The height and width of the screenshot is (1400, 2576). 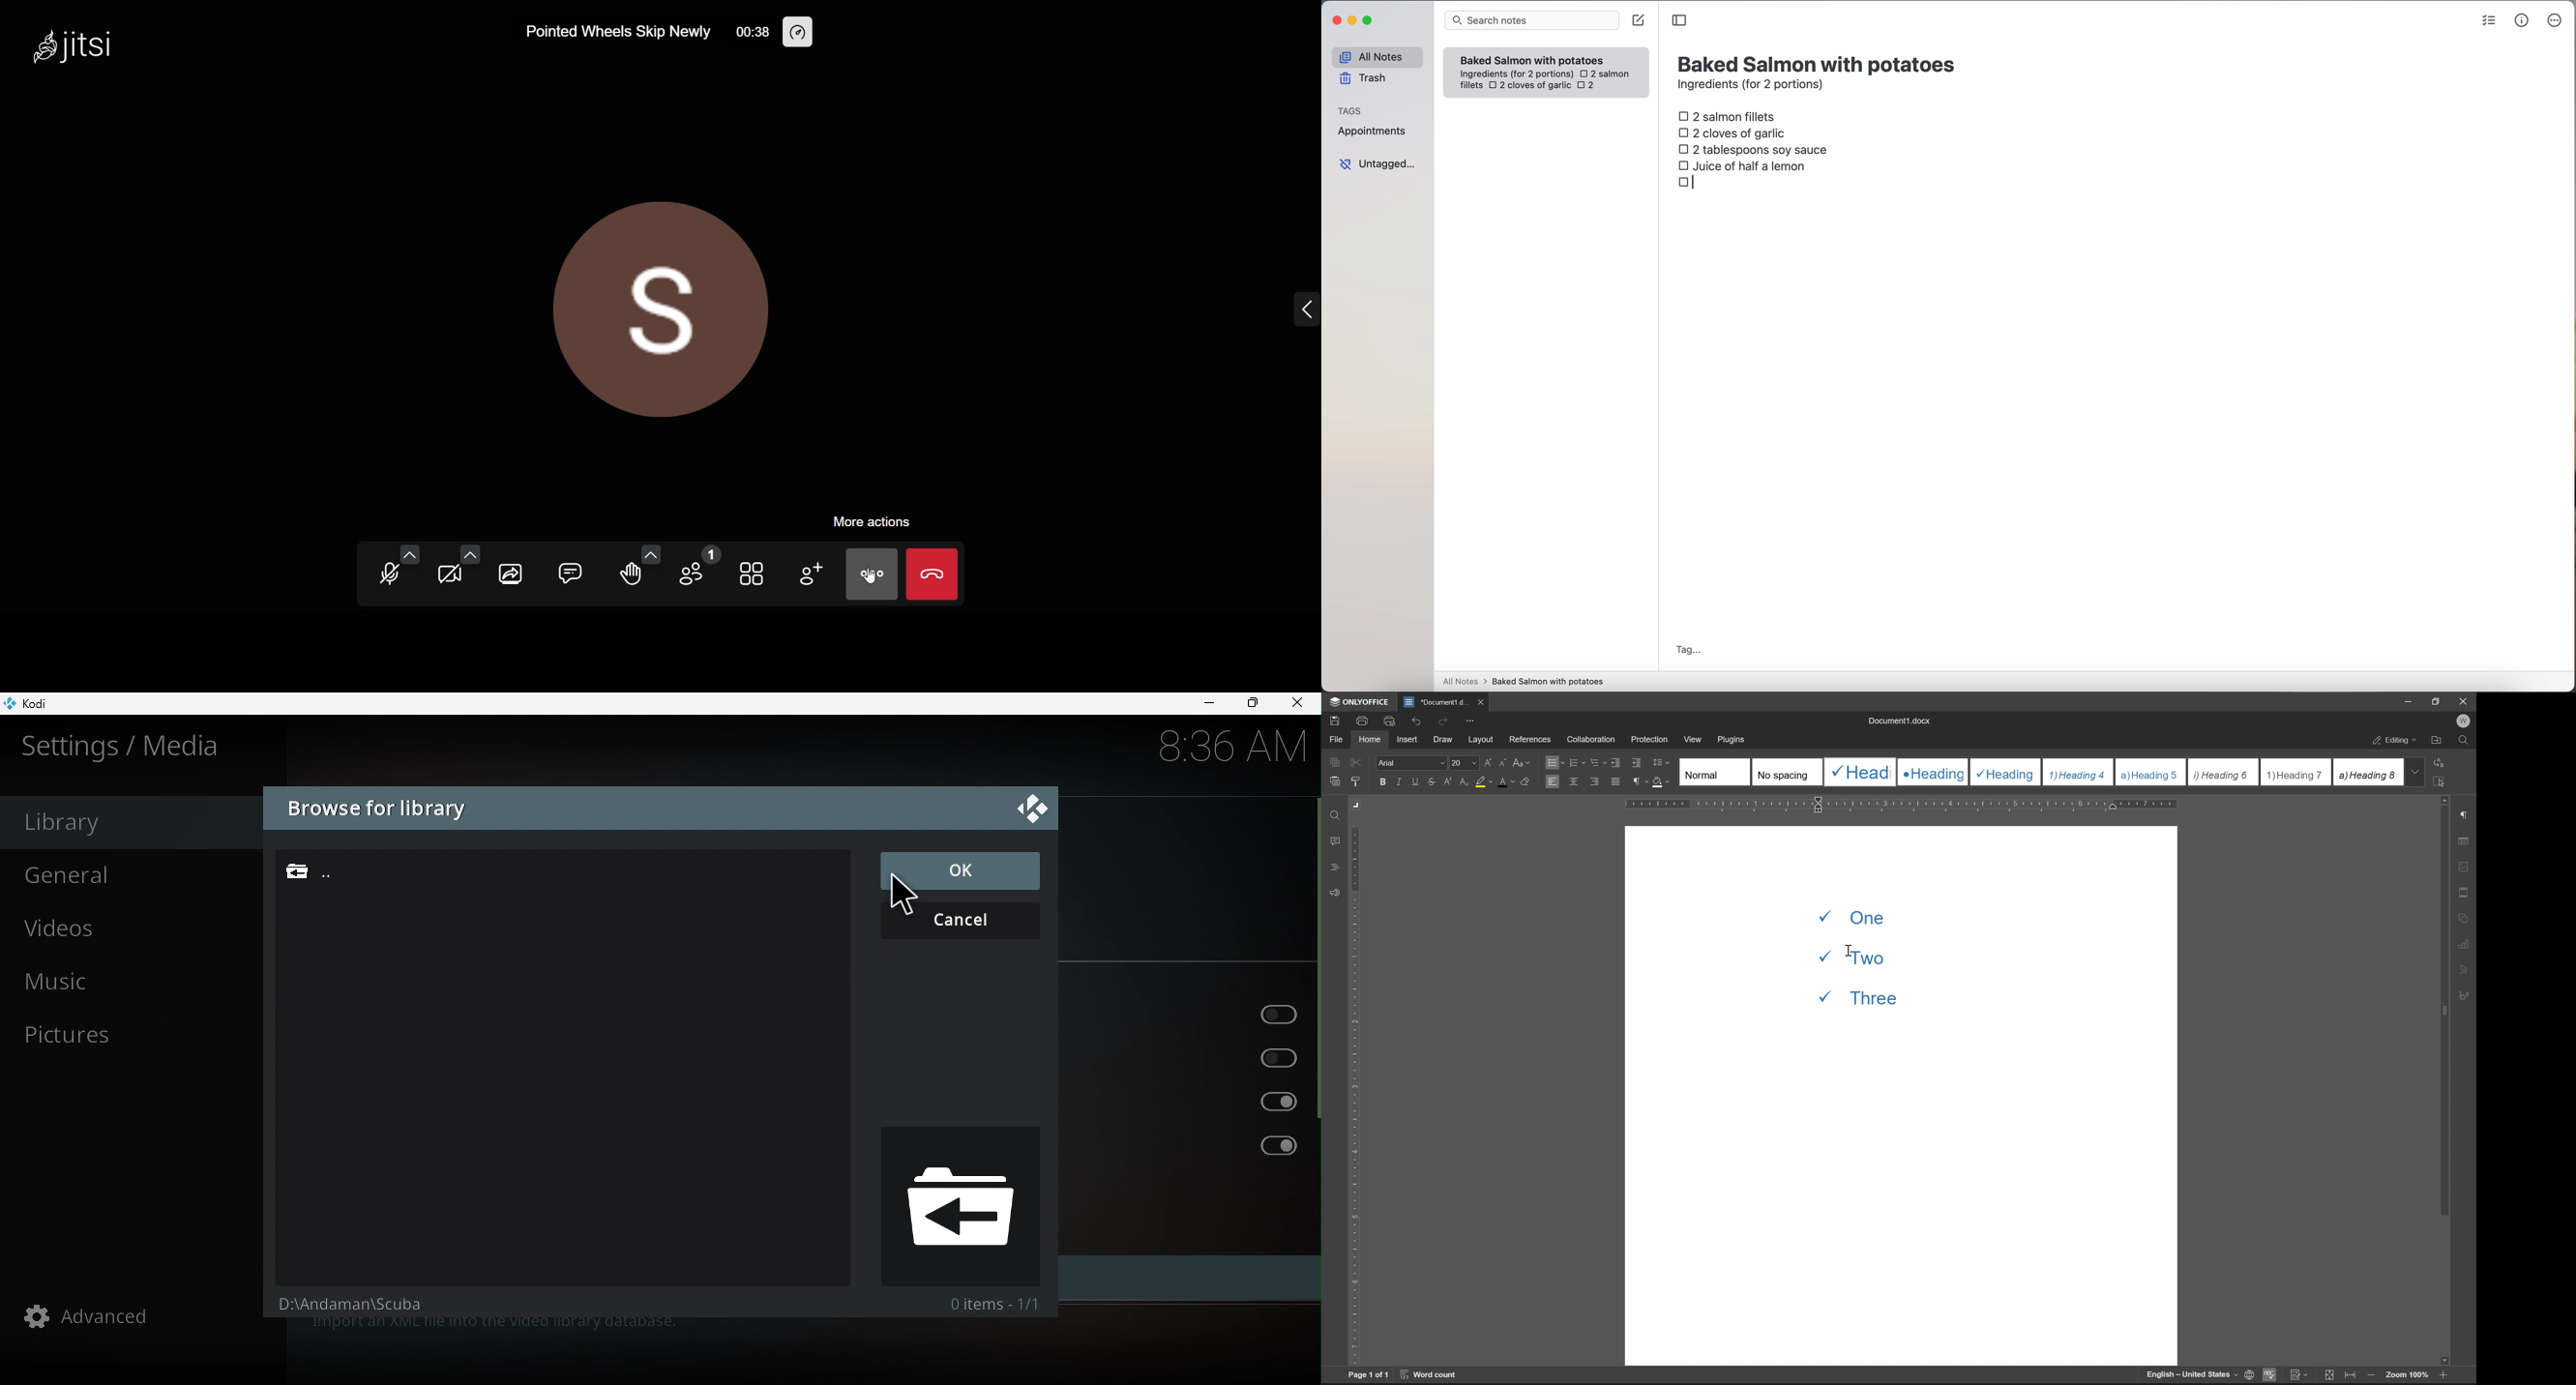 What do you see at coordinates (1445, 720) in the screenshot?
I see `redo` at bounding box center [1445, 720].